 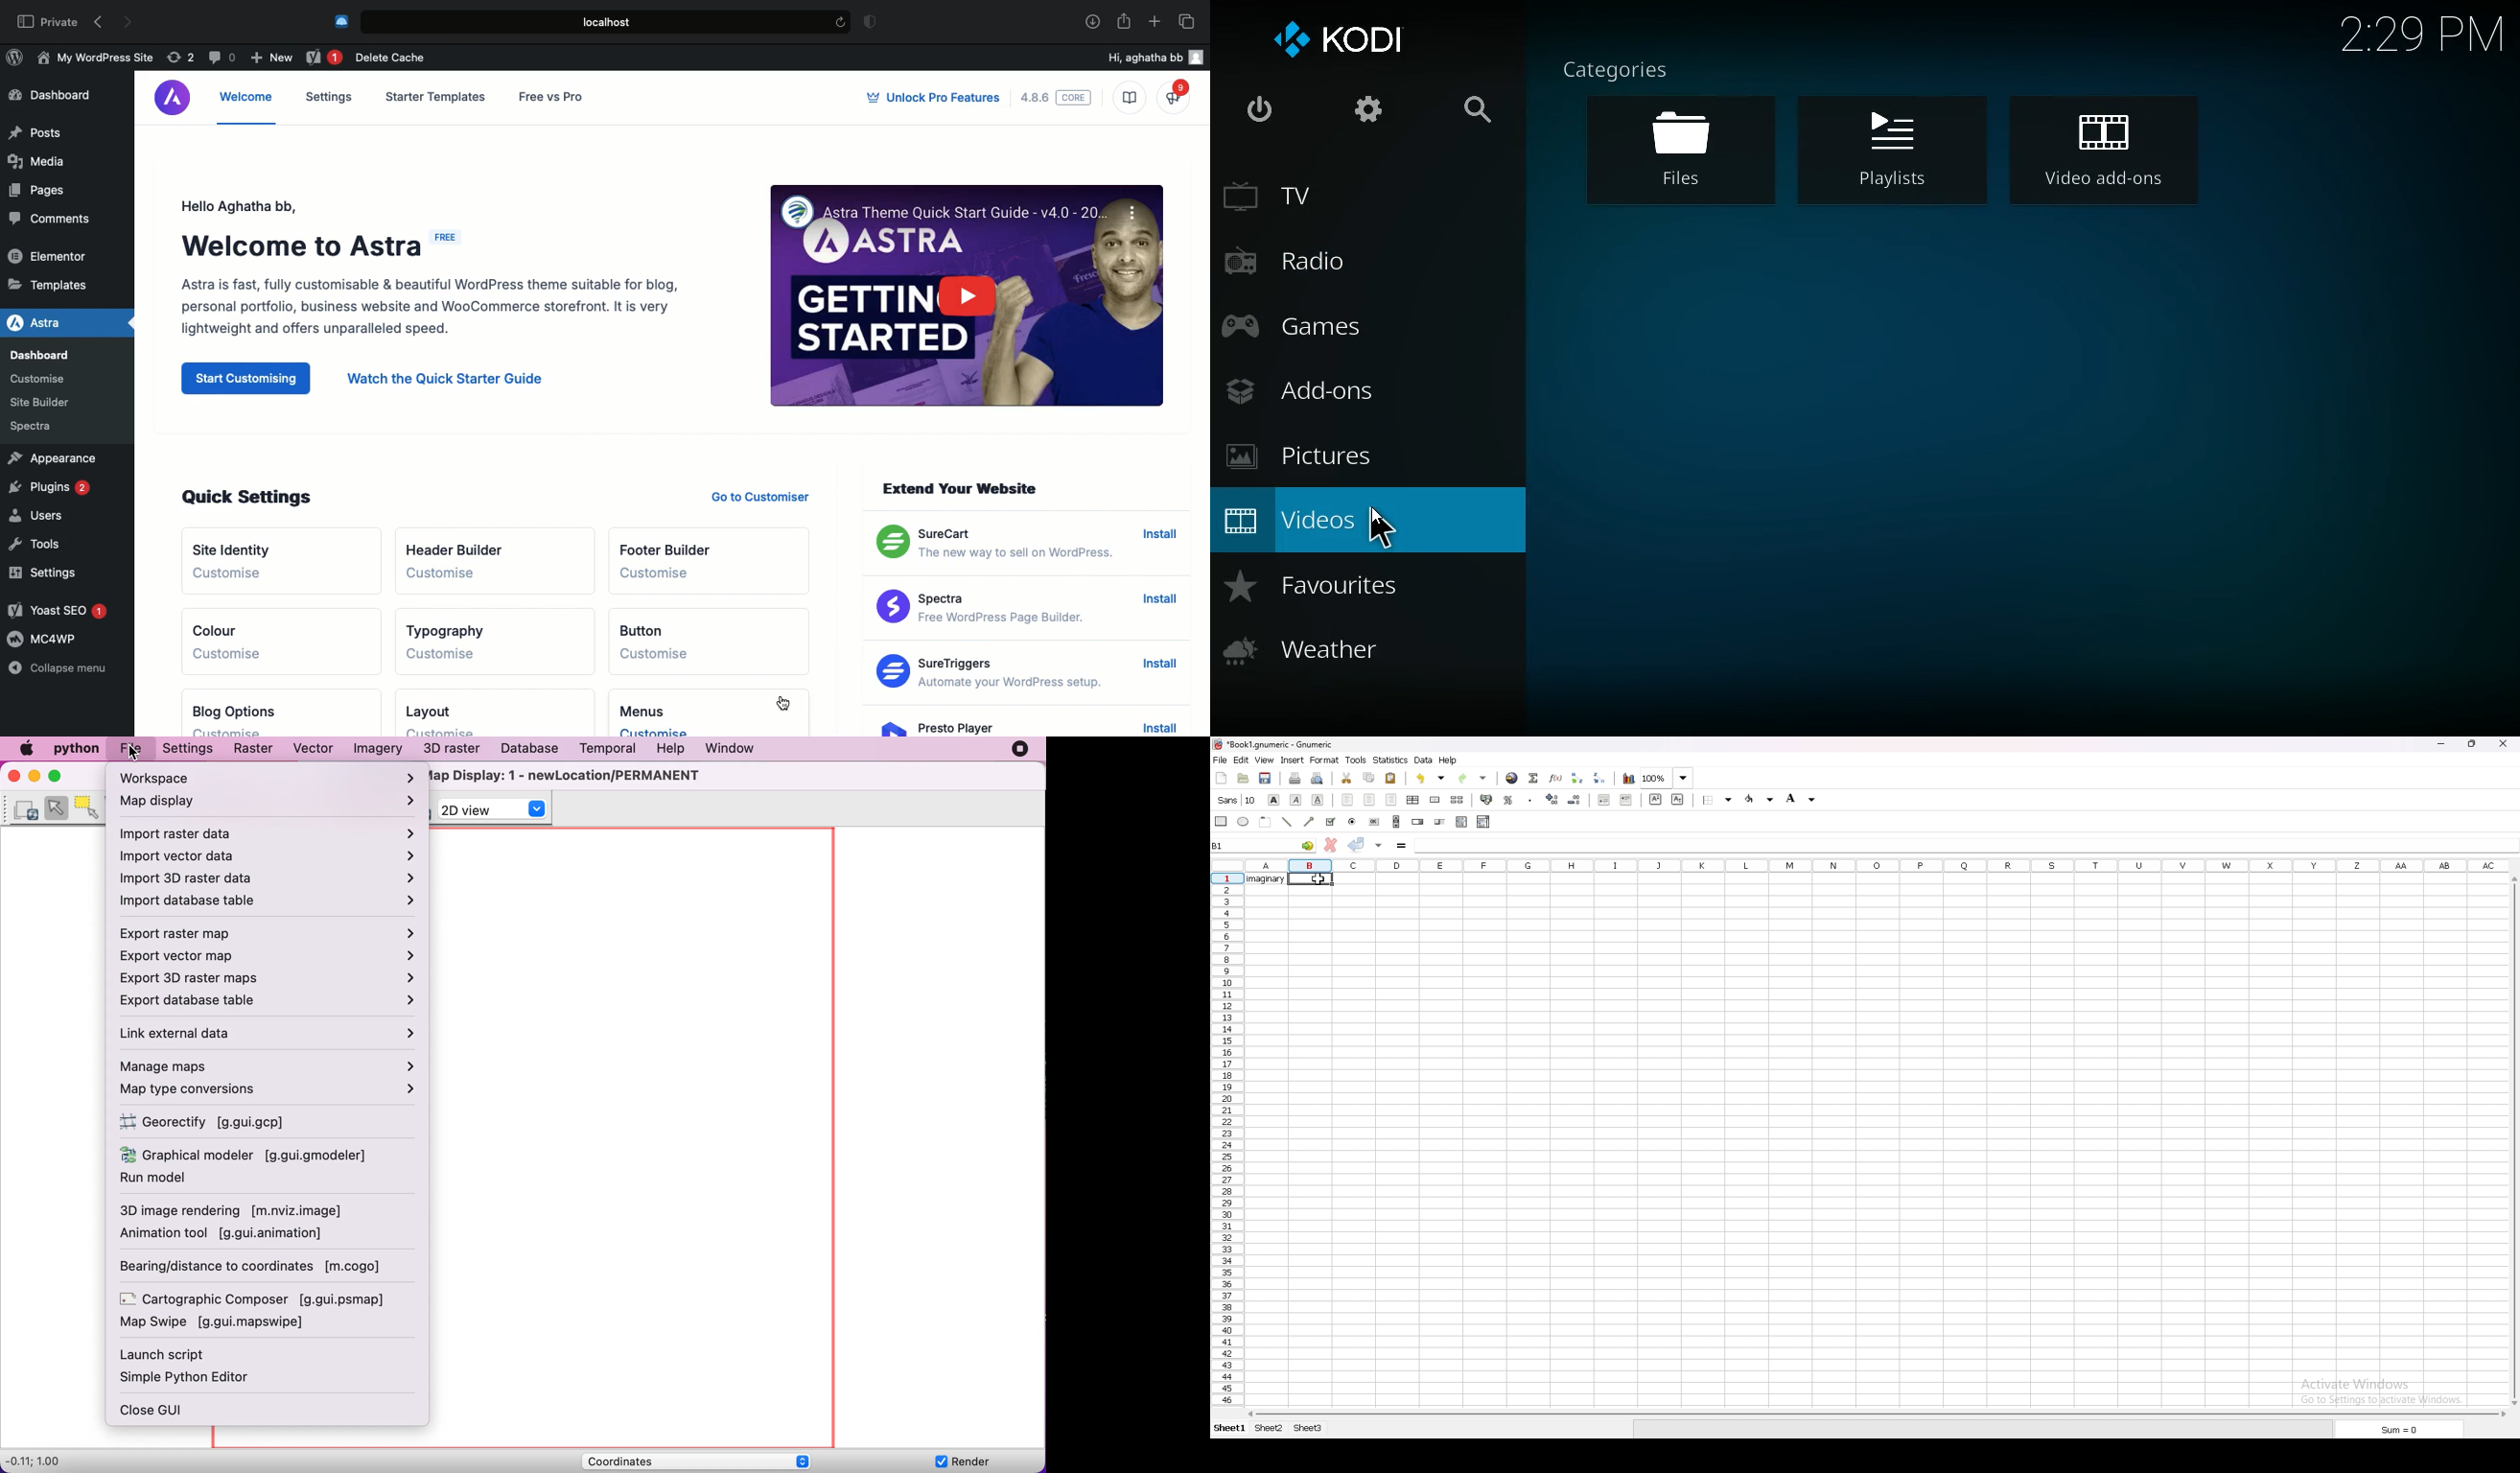 I want to click on Install, so click(x=1160, y=671).